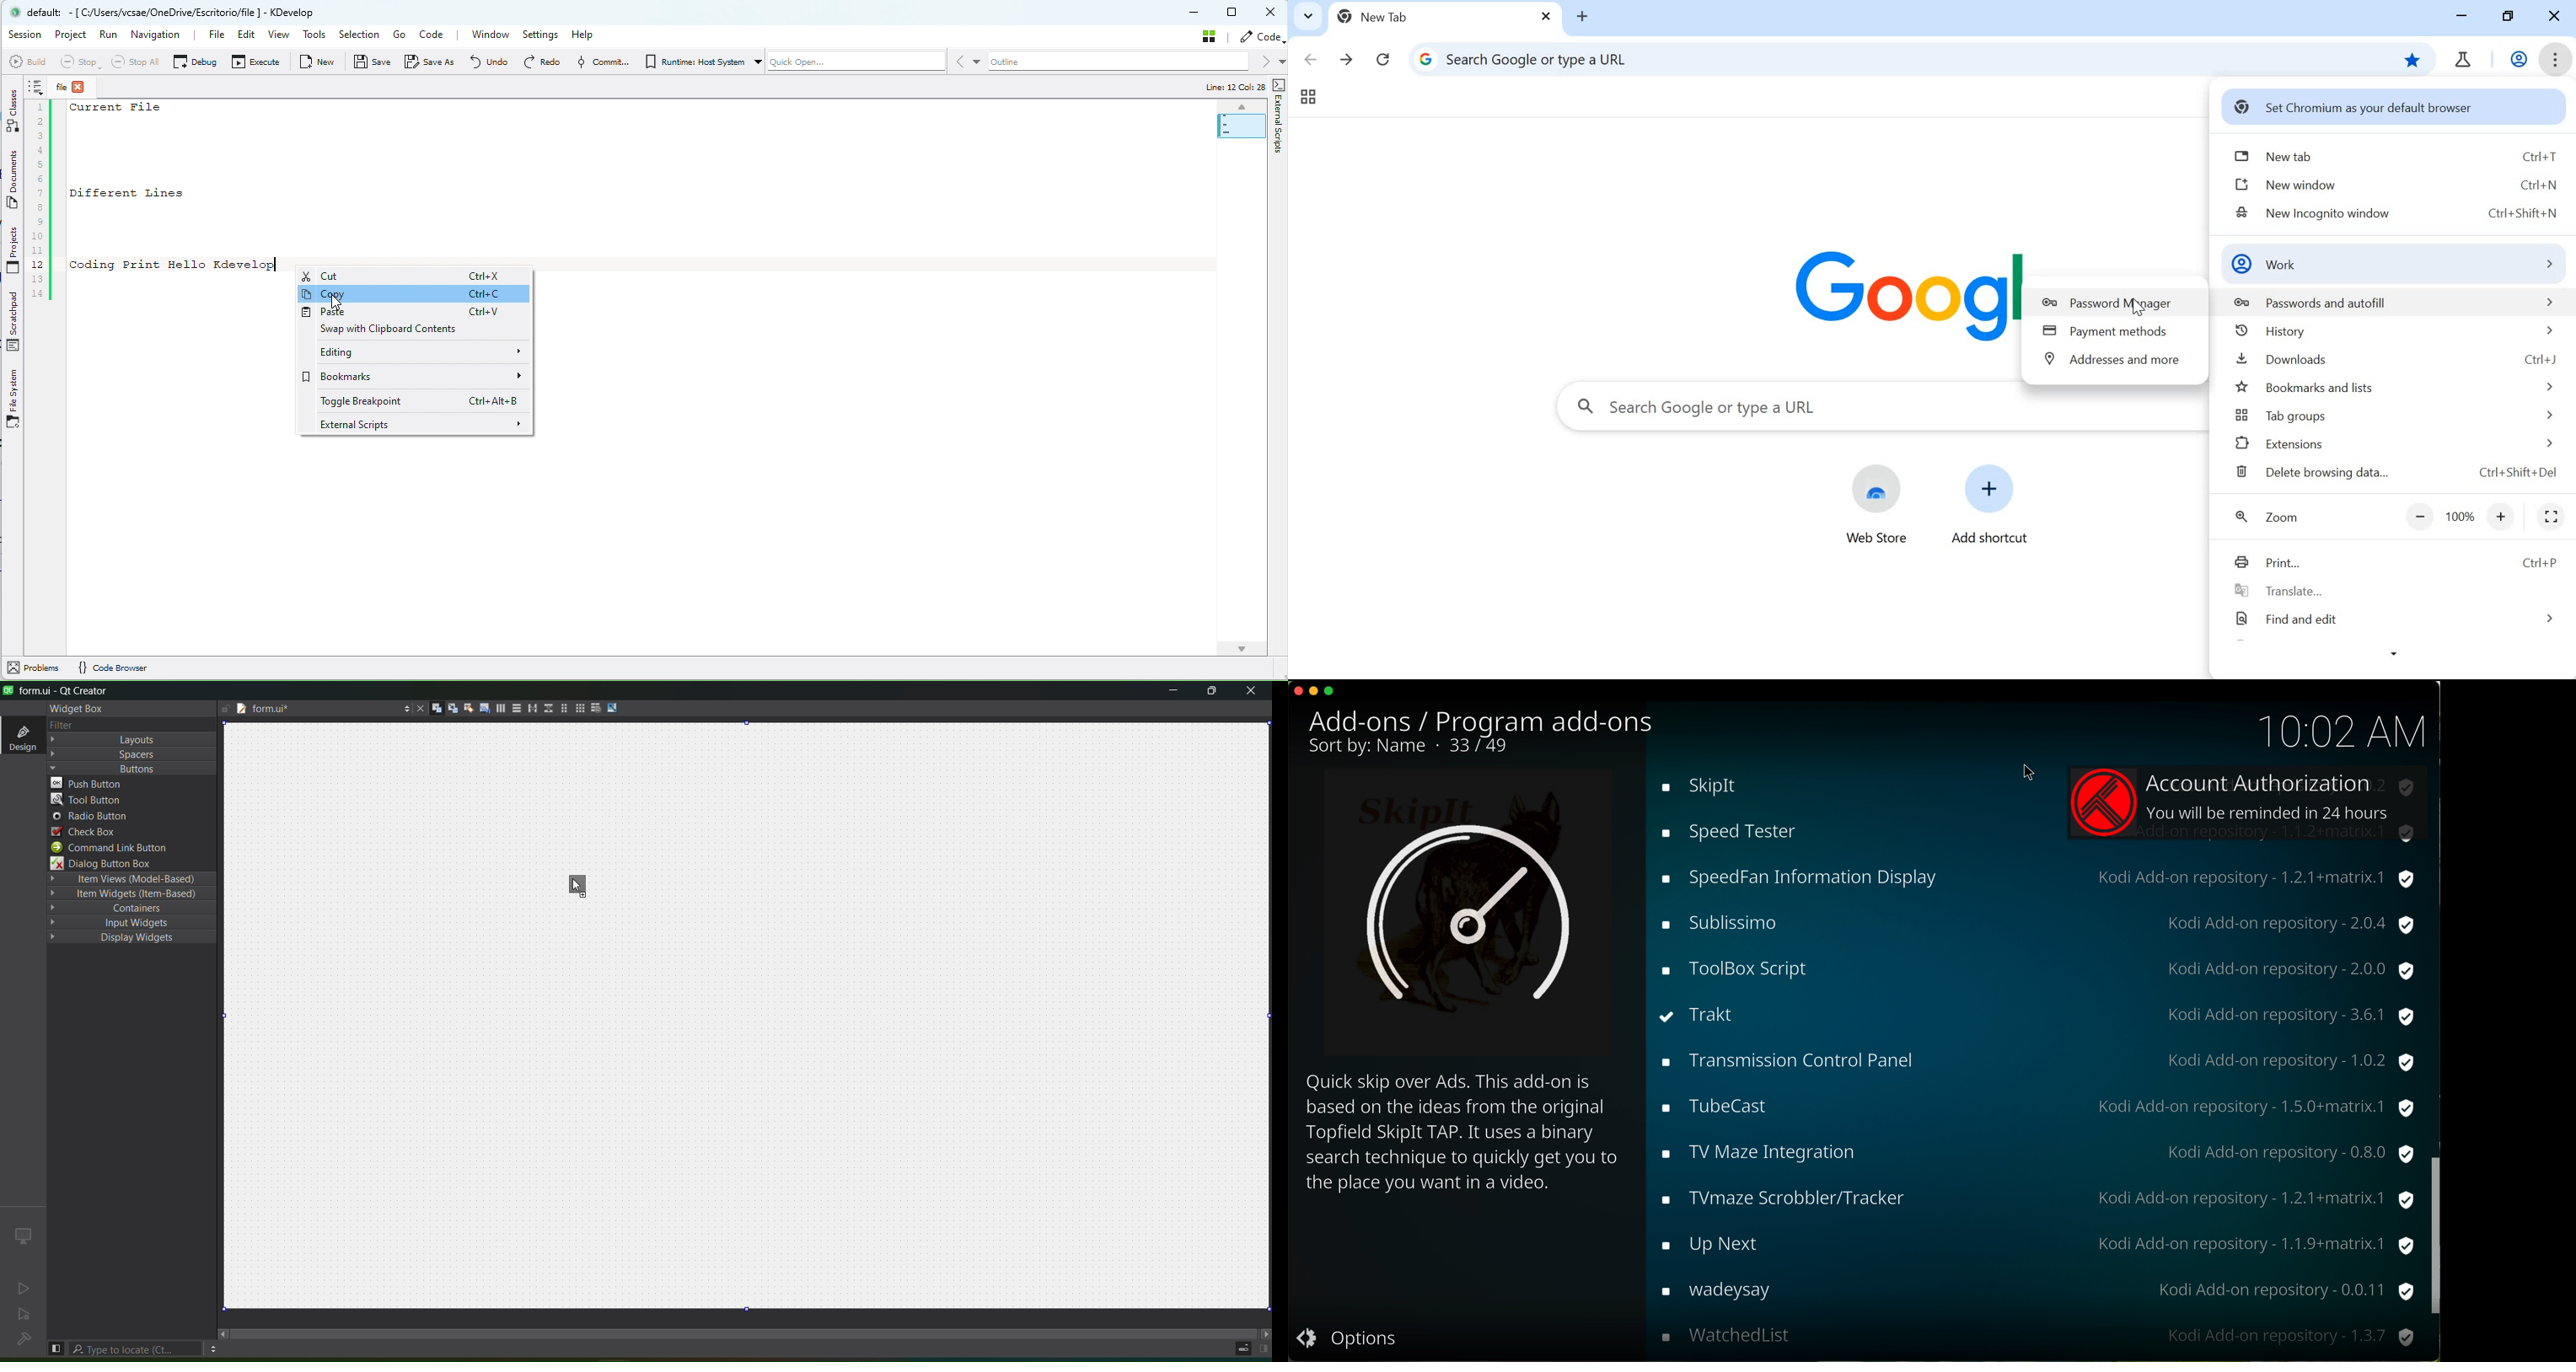 This screenshot has height=1372, width=2576. I want to click on 10:01 AM, so click(2342, 729).